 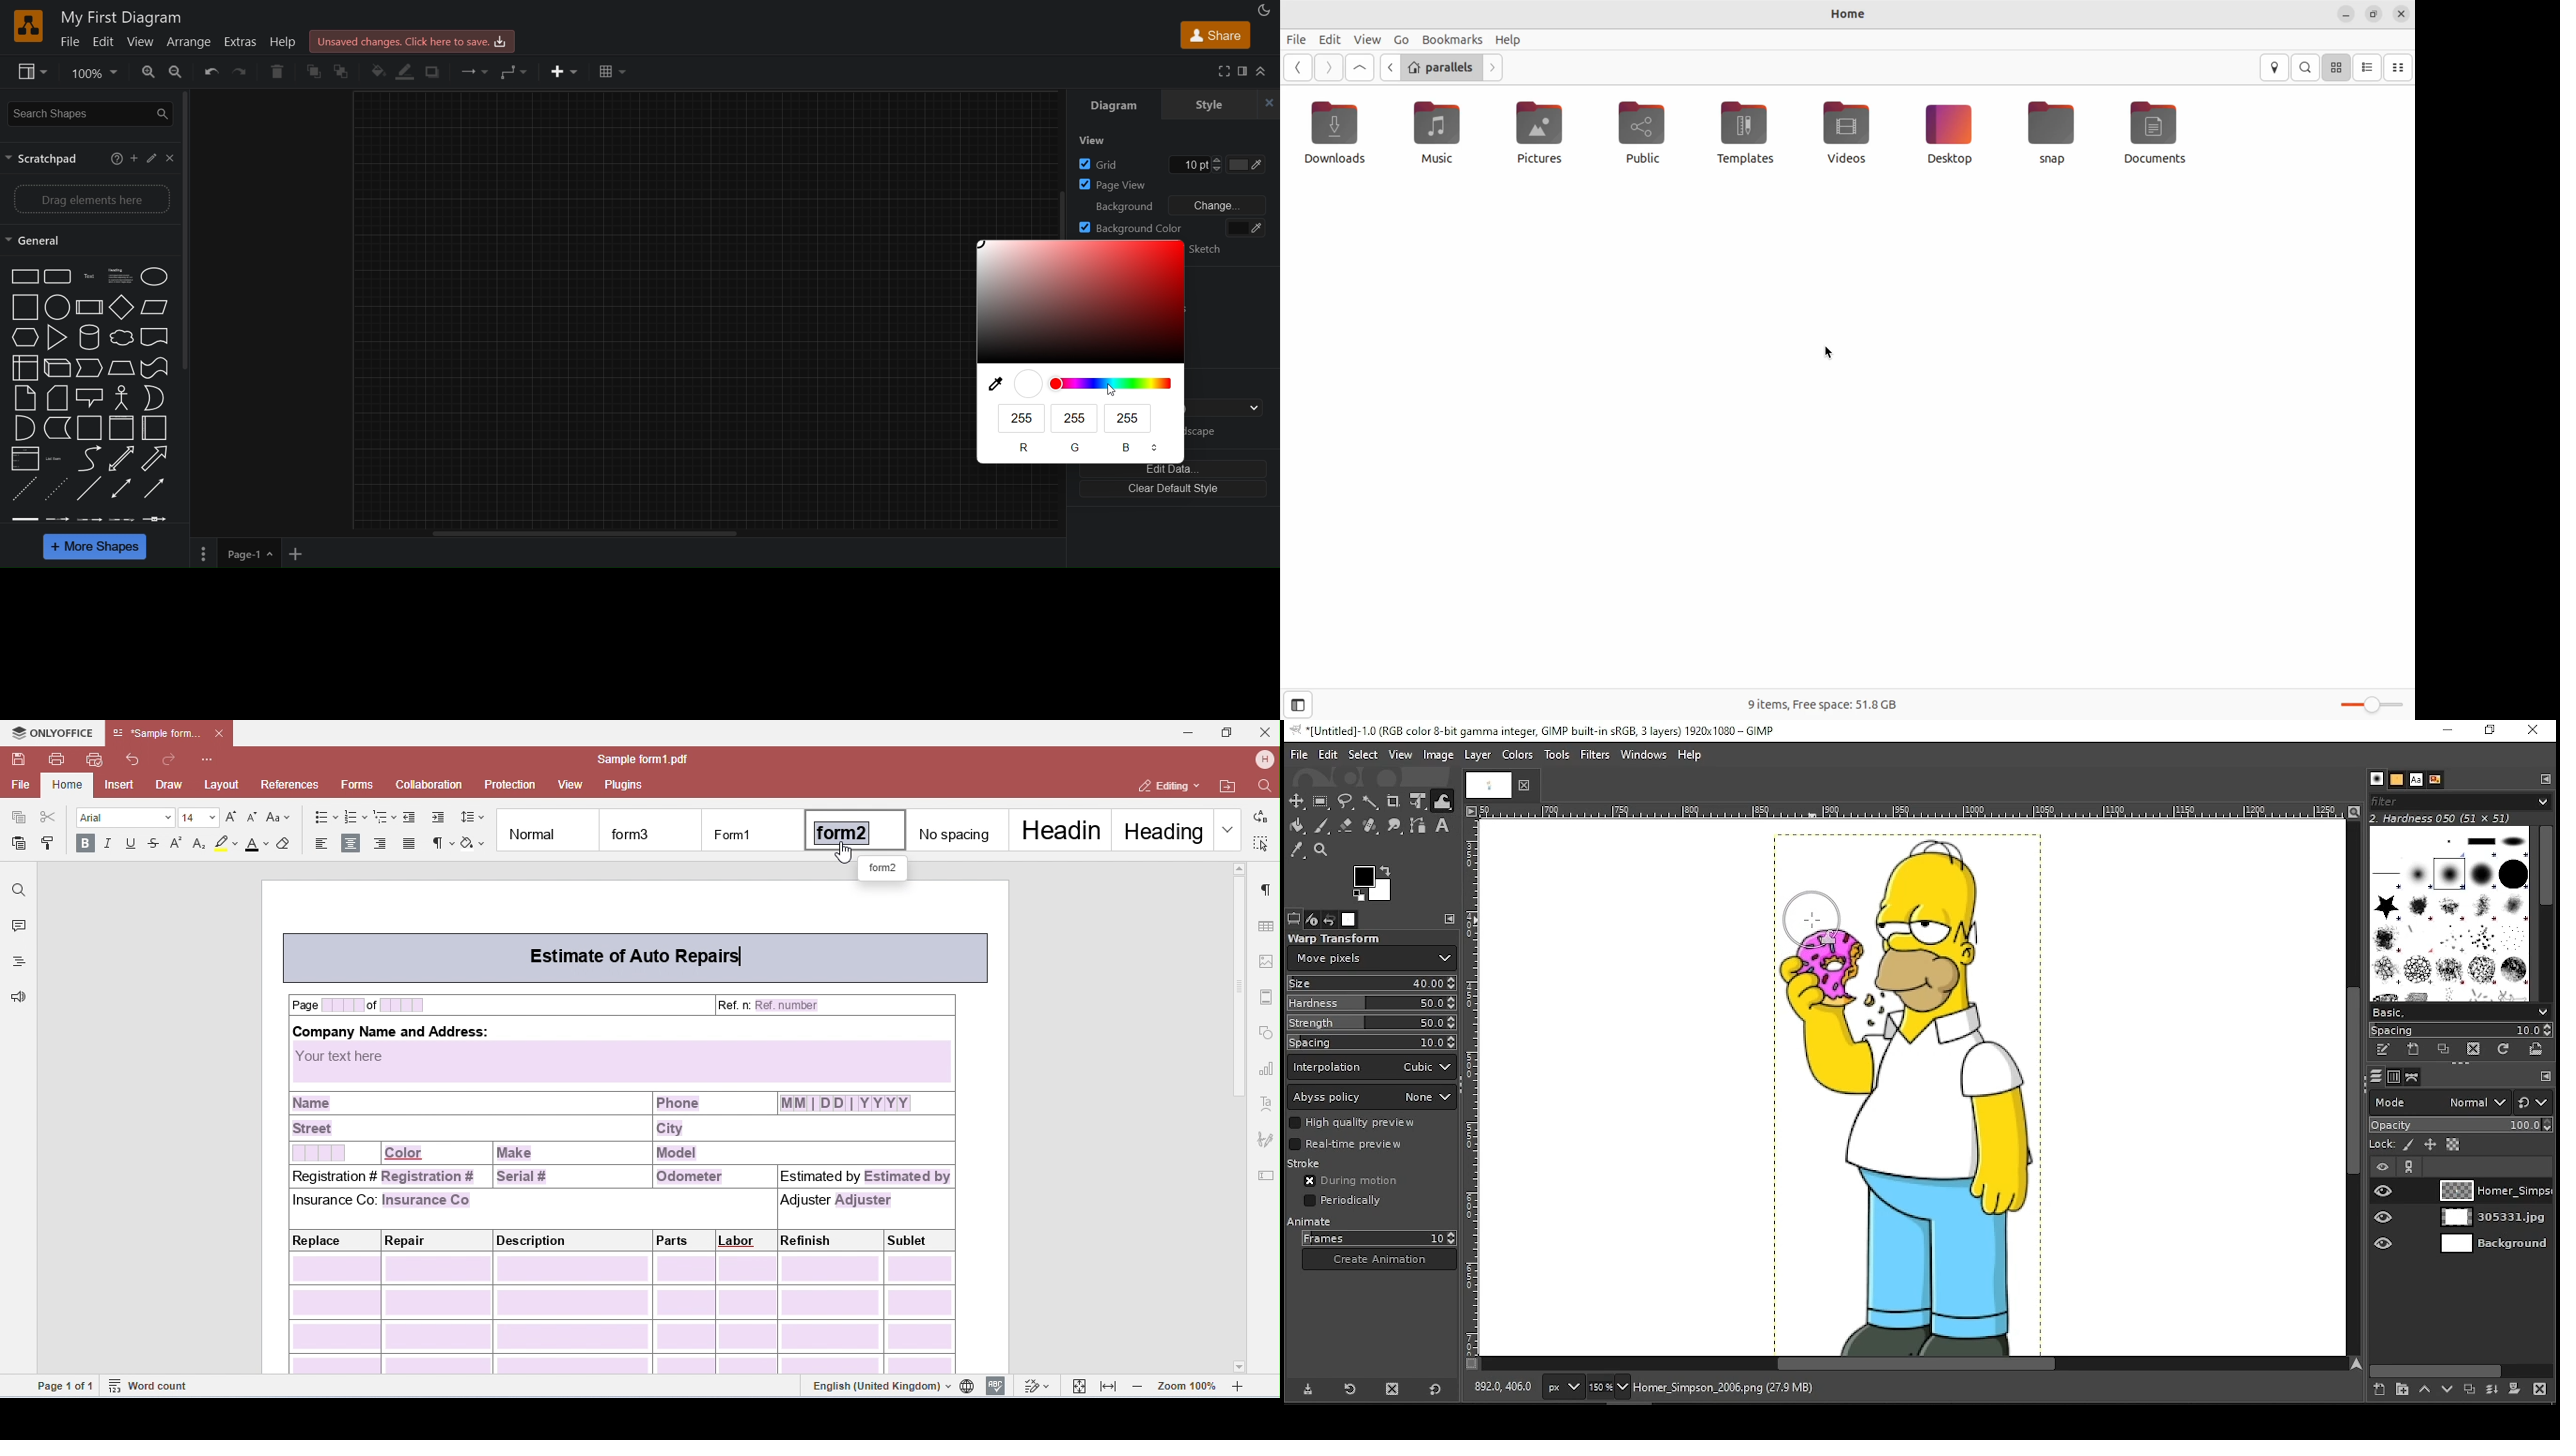 I want to click on , so click(x=283, y=43).